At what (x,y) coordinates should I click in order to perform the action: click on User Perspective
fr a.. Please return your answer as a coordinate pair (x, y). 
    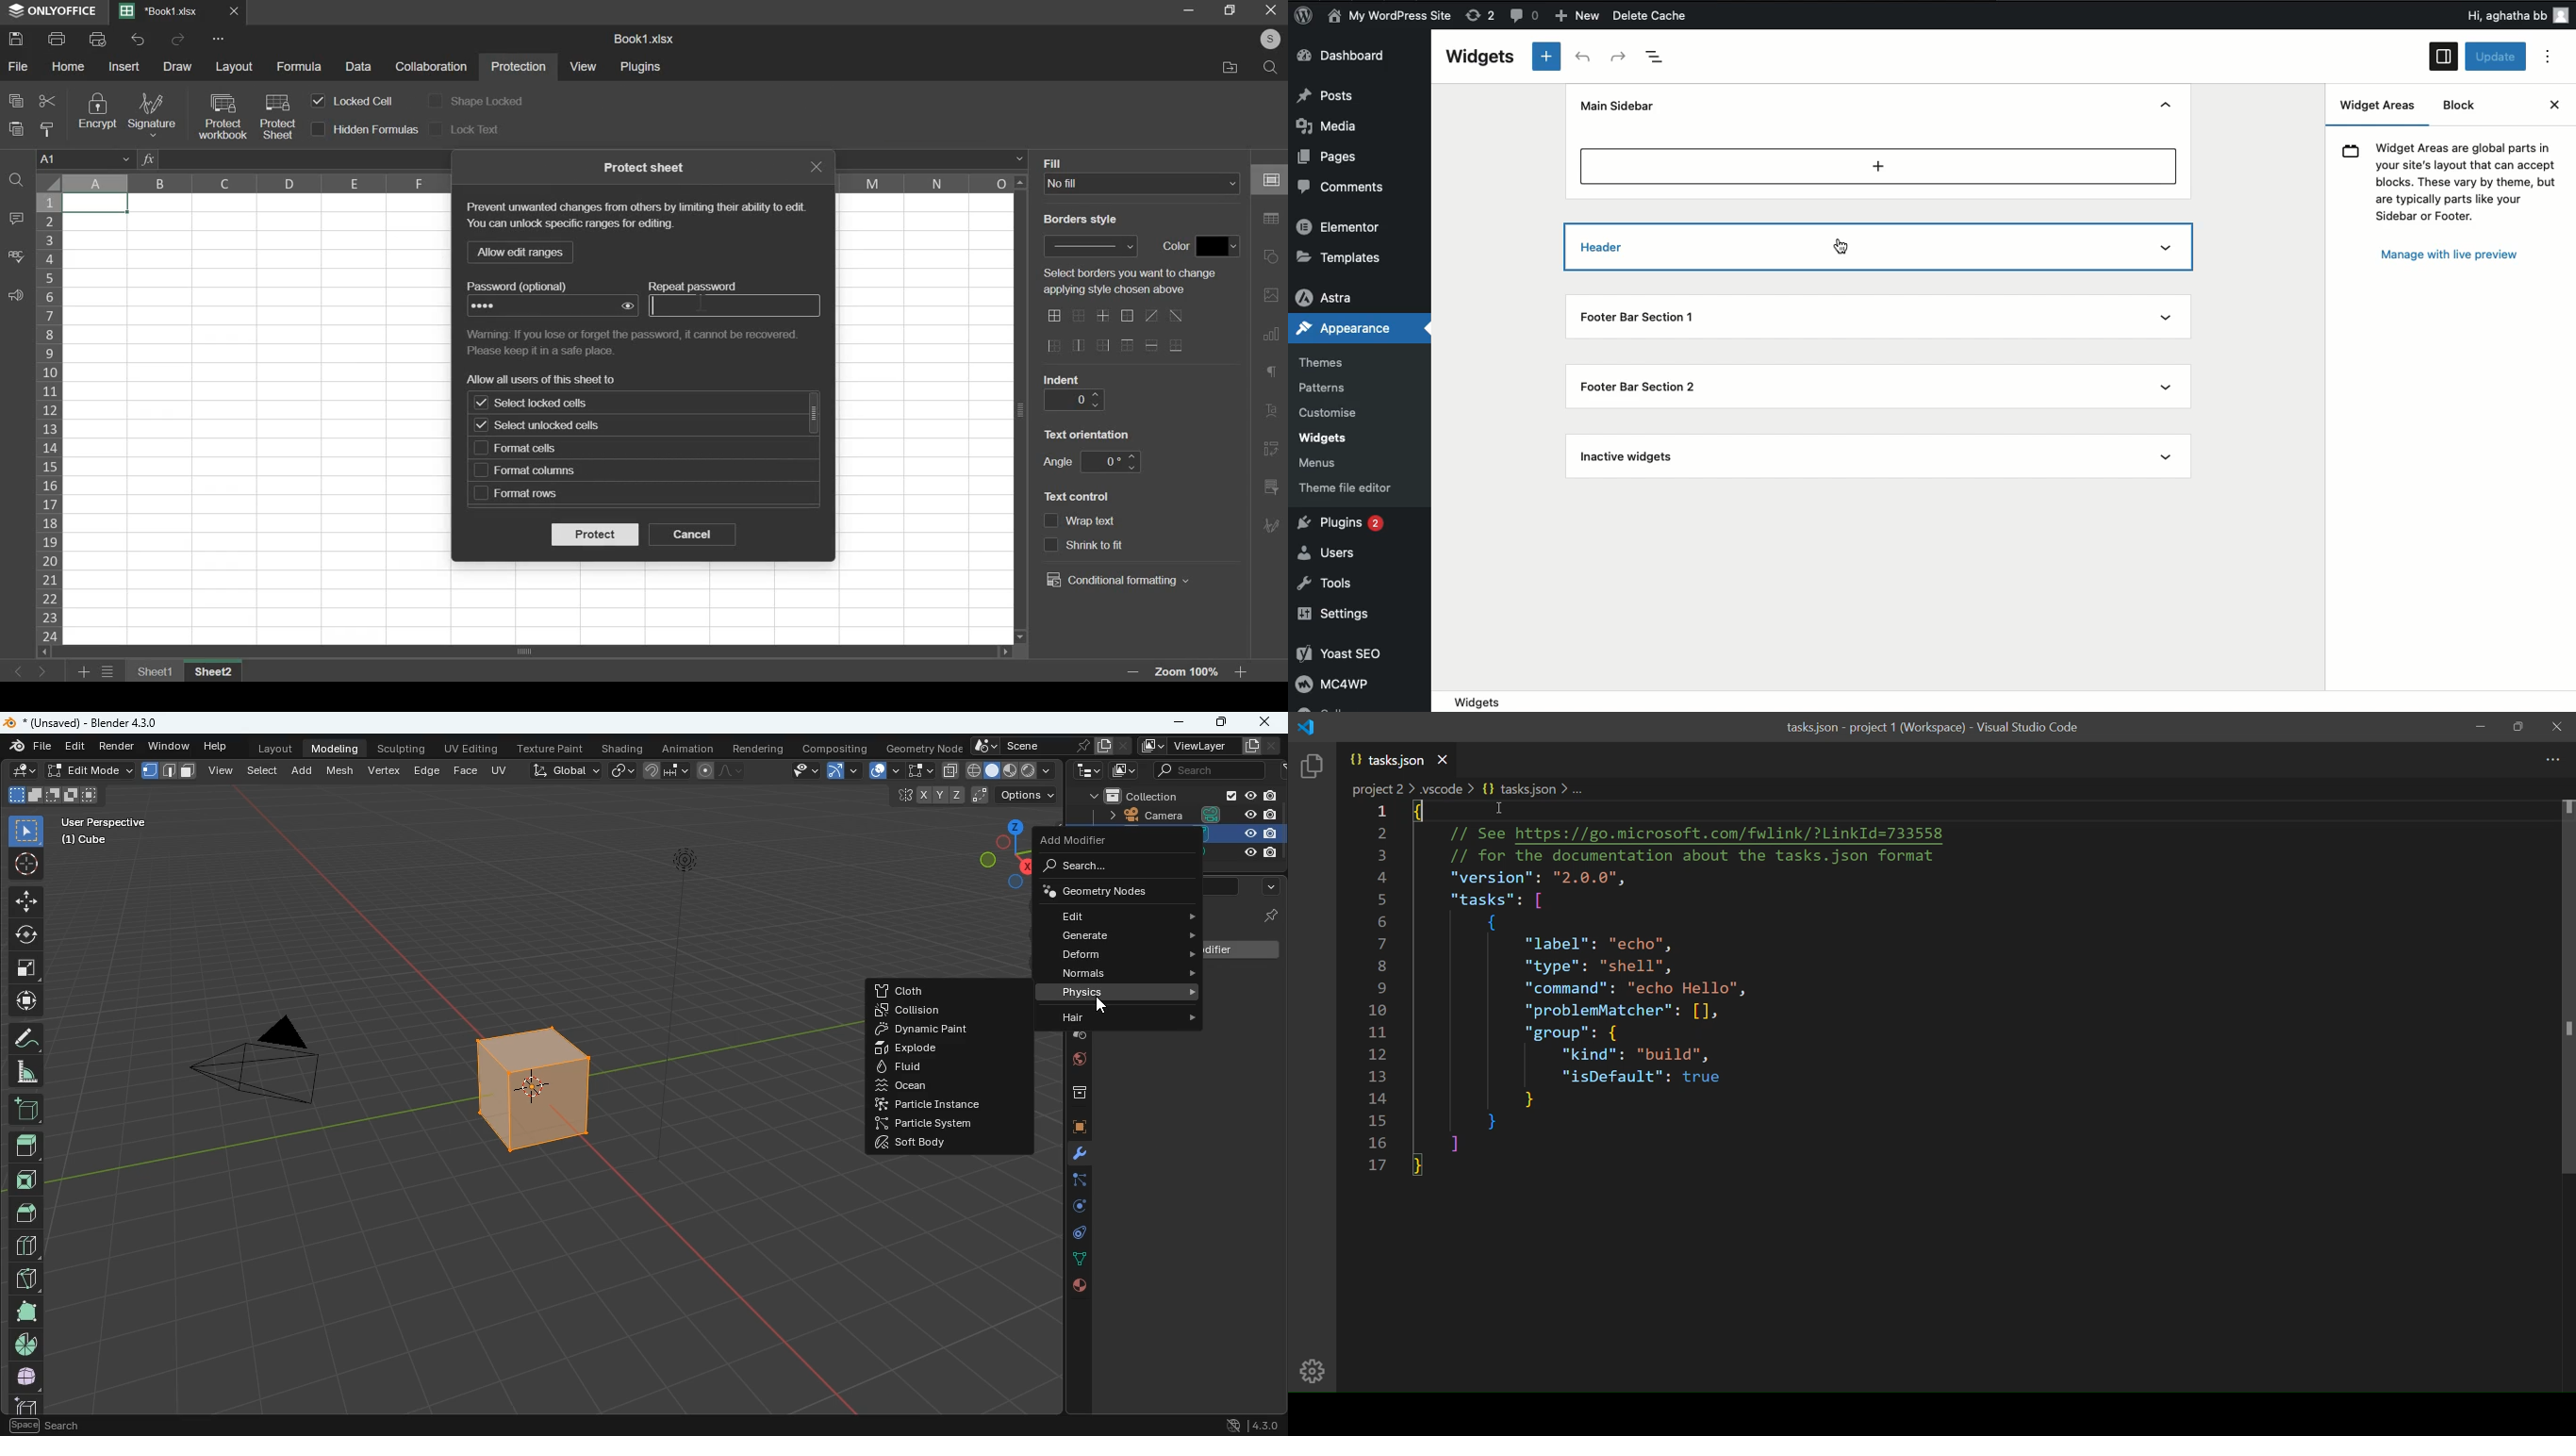
    Looking at the image, I should click on (104, 830).